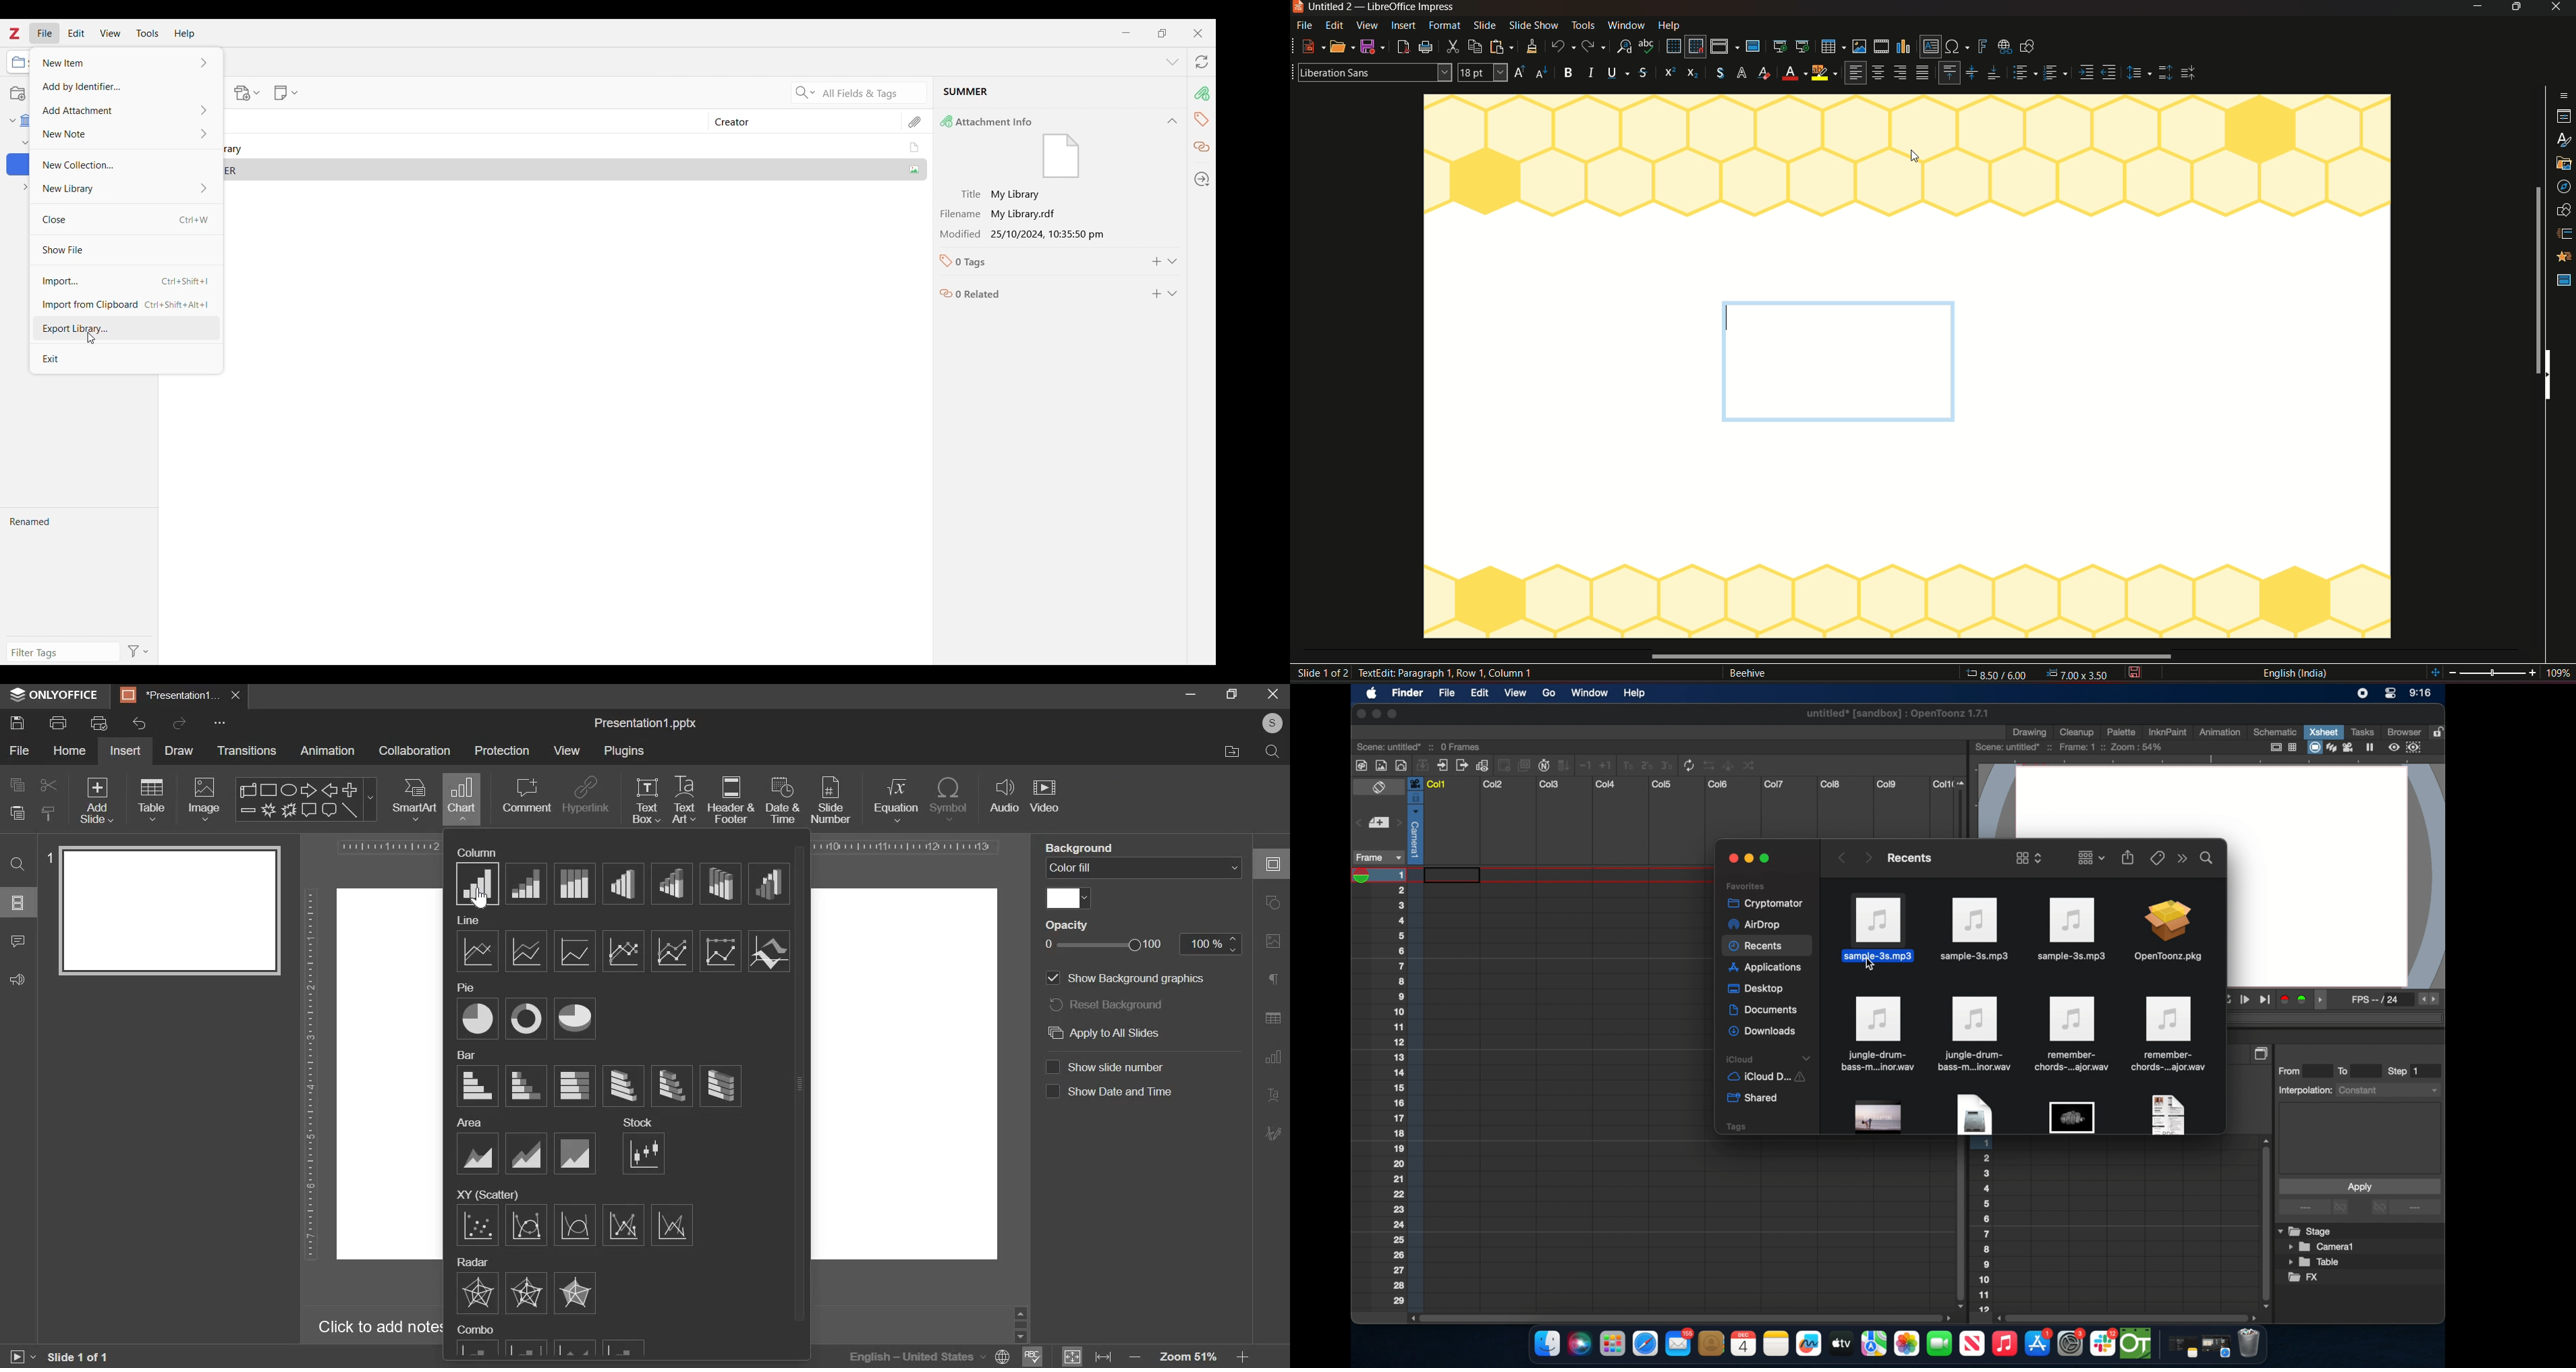 This screenshot has width=2576, height=1372. What do you see at coordinates (573, 148) in the screenshot?
I see `My Library` at bounding box center [573, 148].